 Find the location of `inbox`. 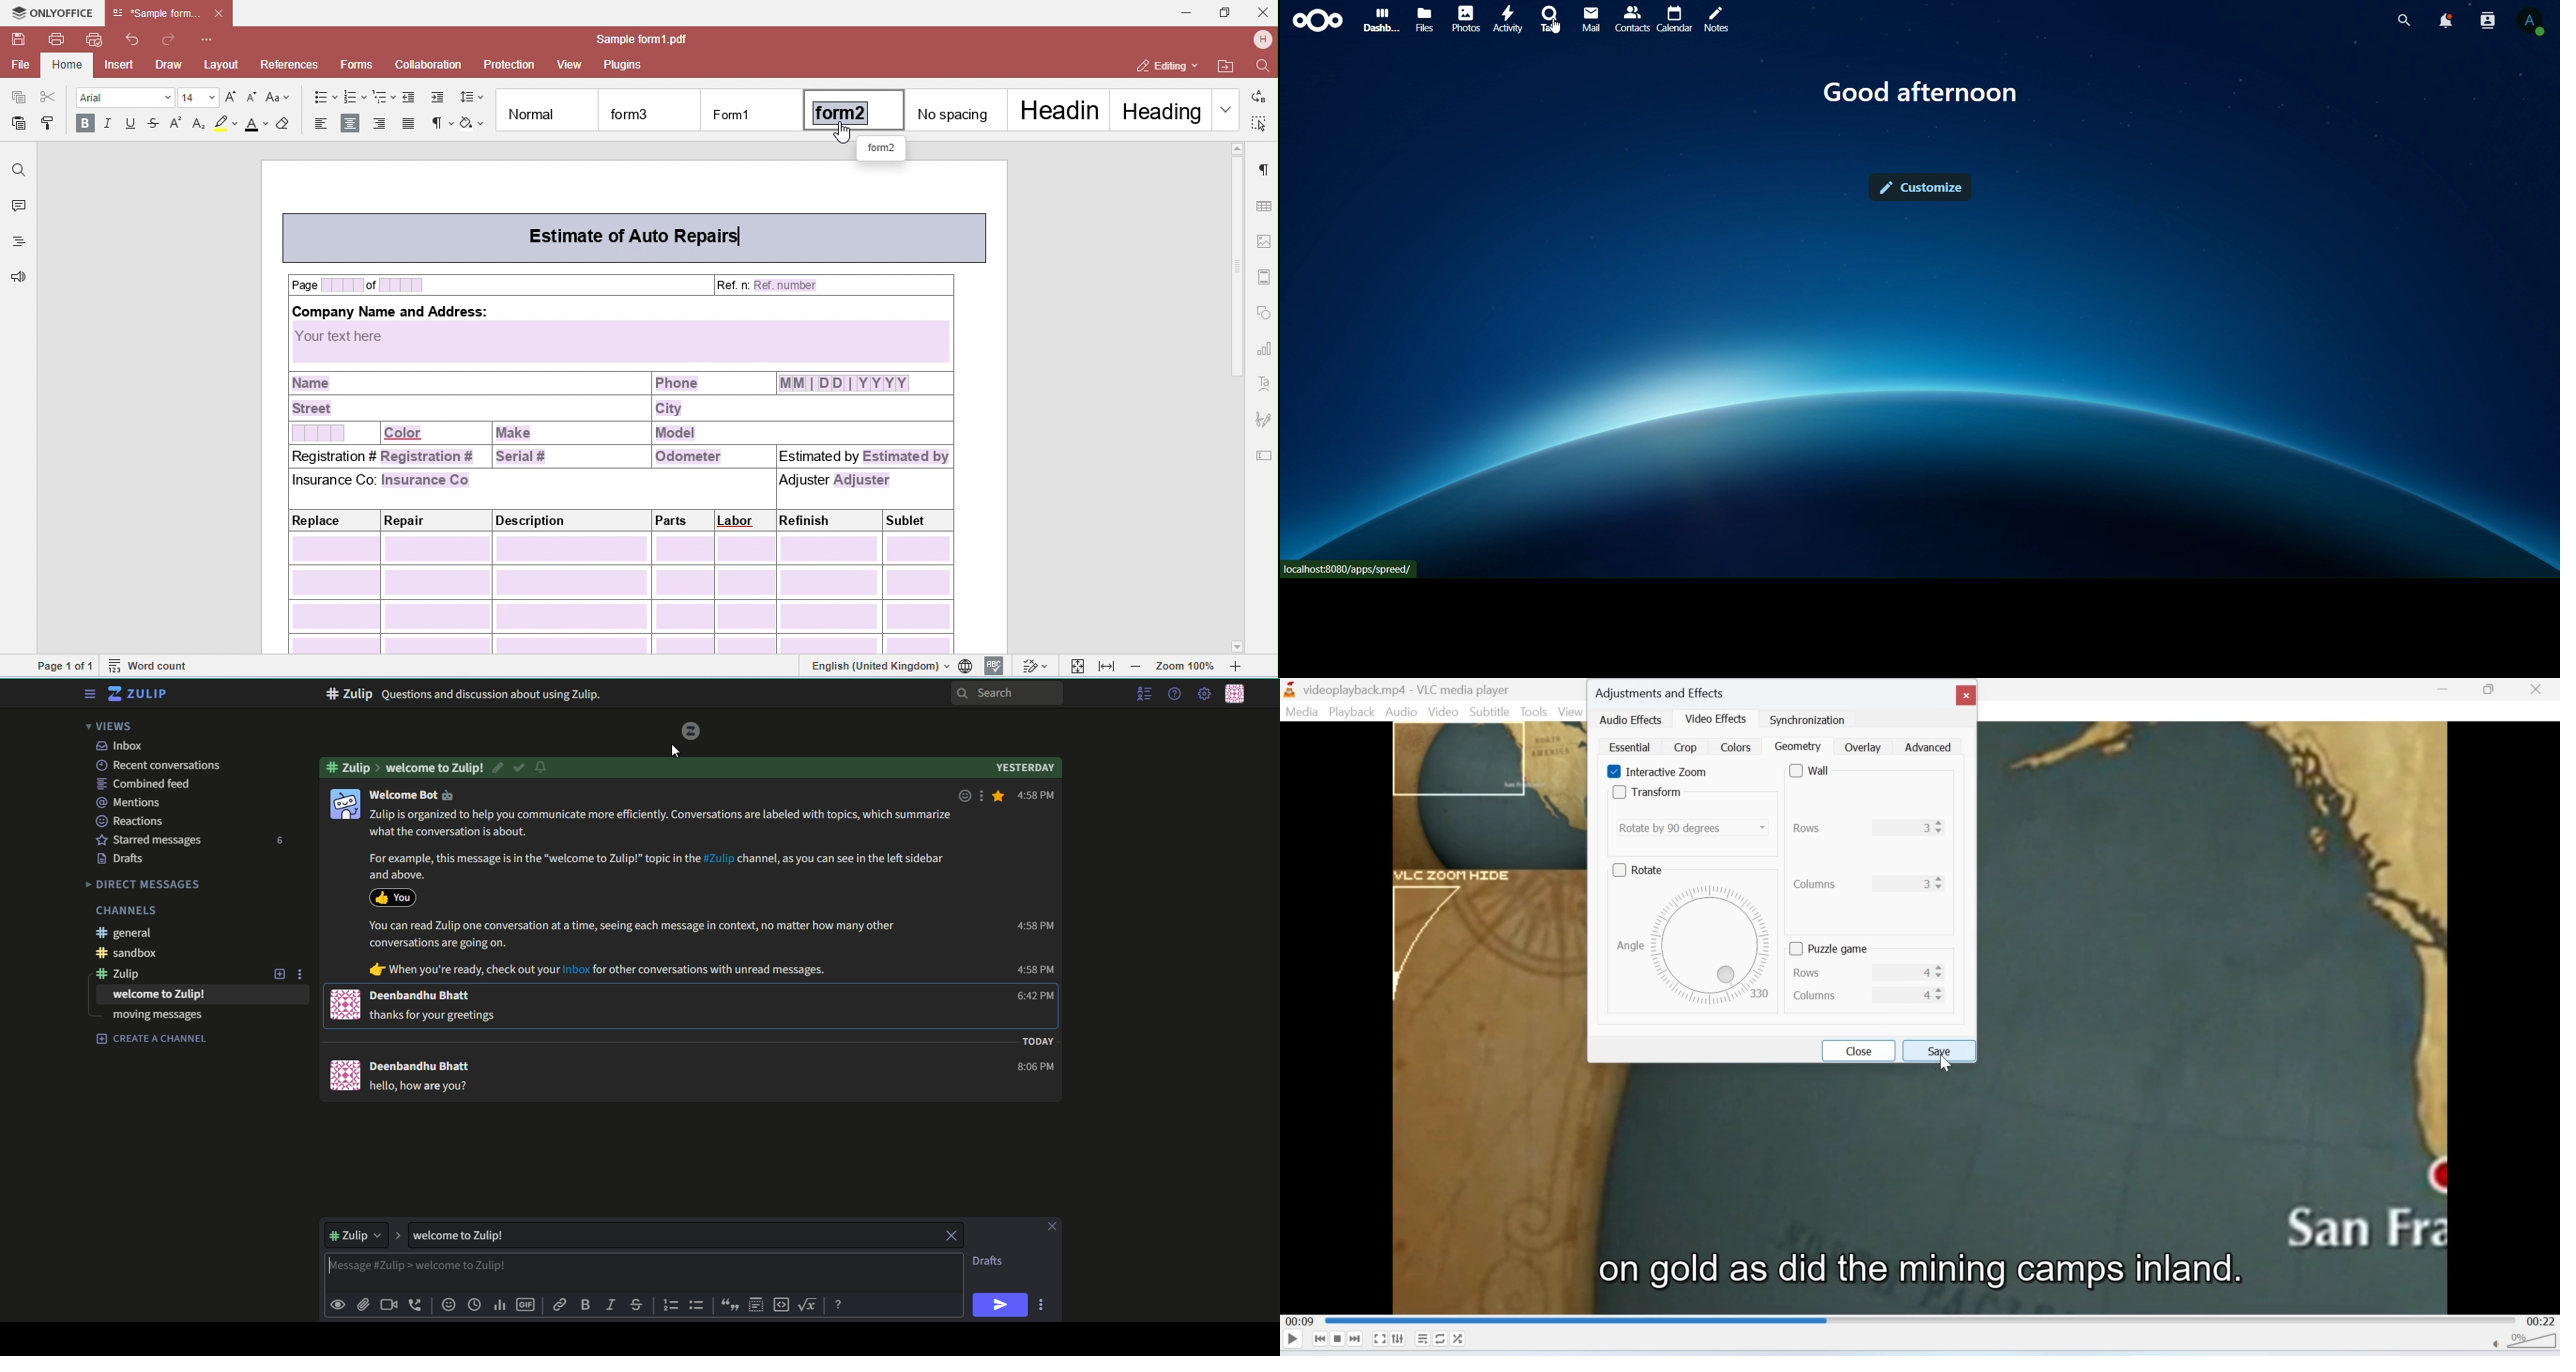

inbox is located at coordinates (119, 746).